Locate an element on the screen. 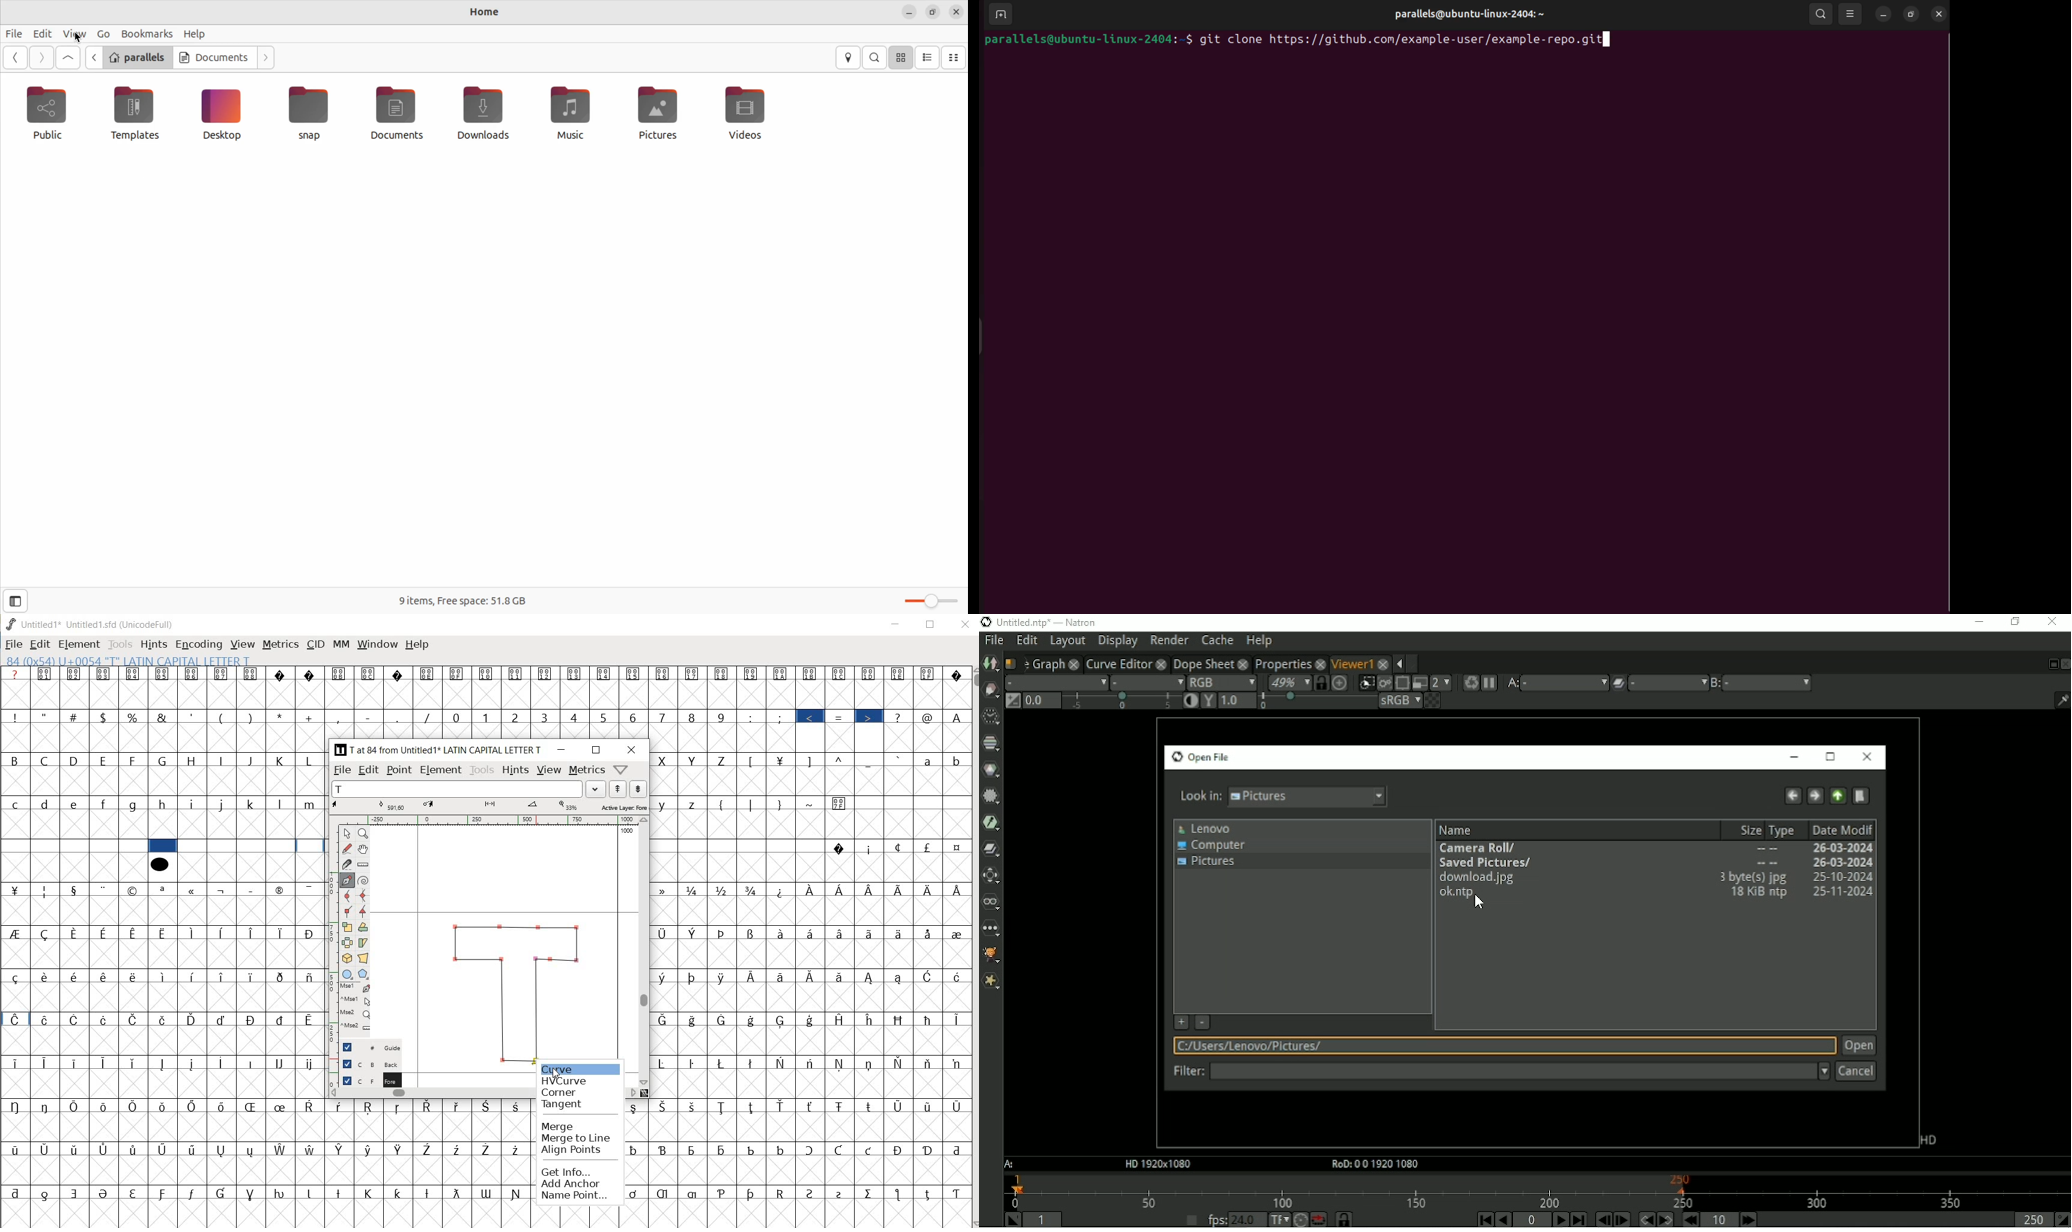 Image resolution: width=2072 pixels, height=1232 pixels. Symbol is located at coordinates (488, 1105).